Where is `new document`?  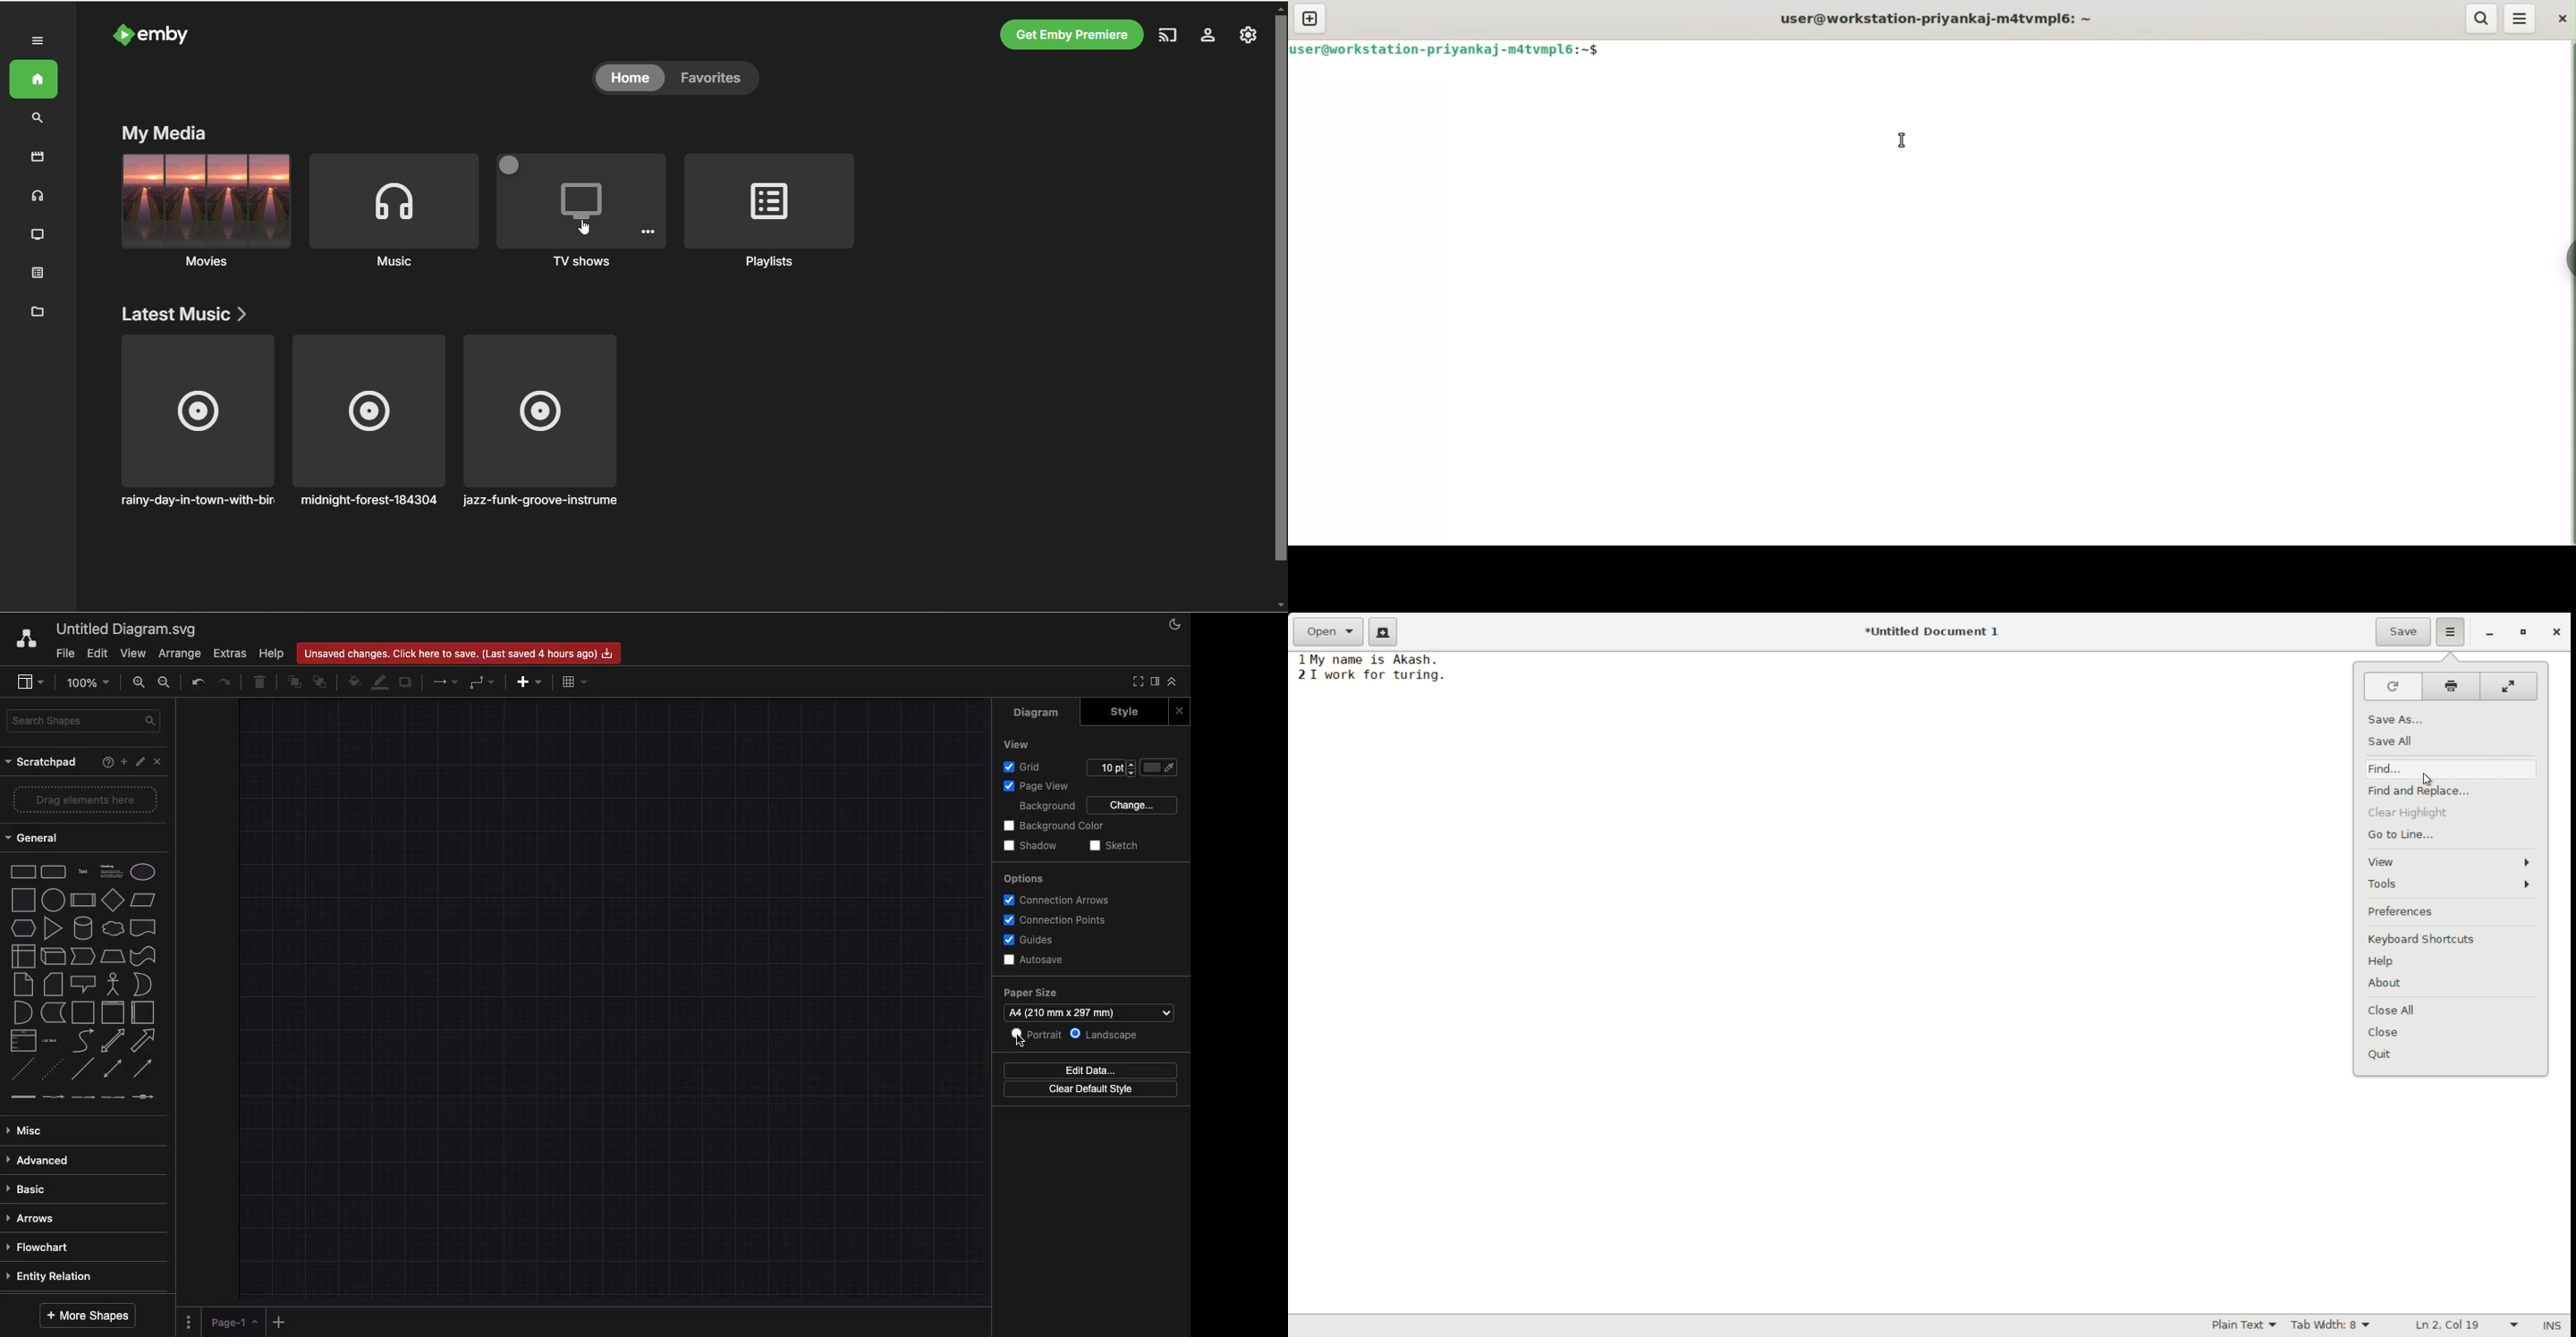 new document is located at coordinates (1387, 632).